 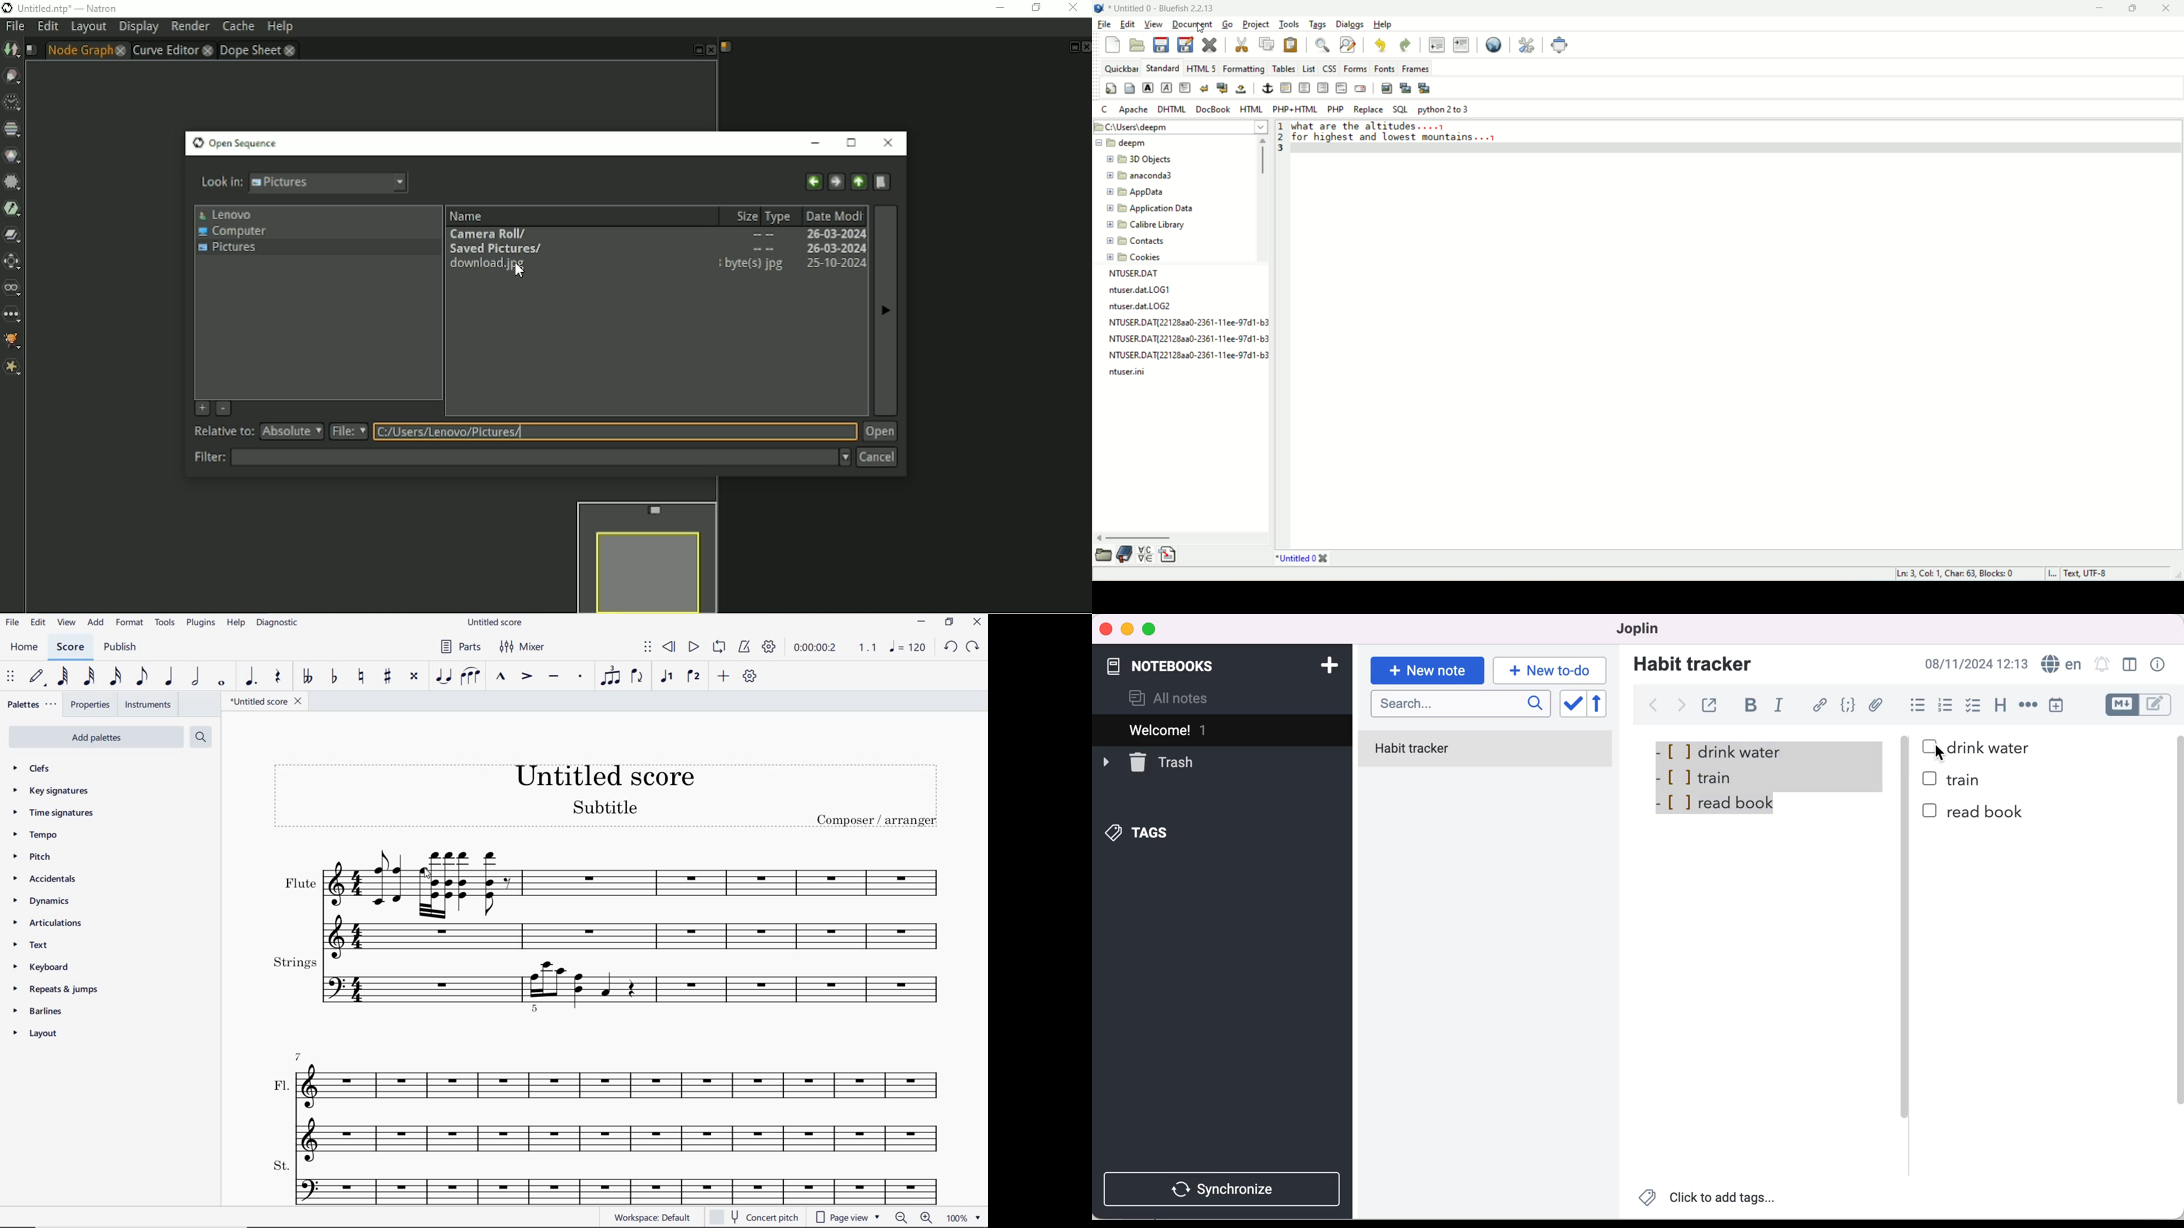 I want to click on body, so click(x=1129, y=88).